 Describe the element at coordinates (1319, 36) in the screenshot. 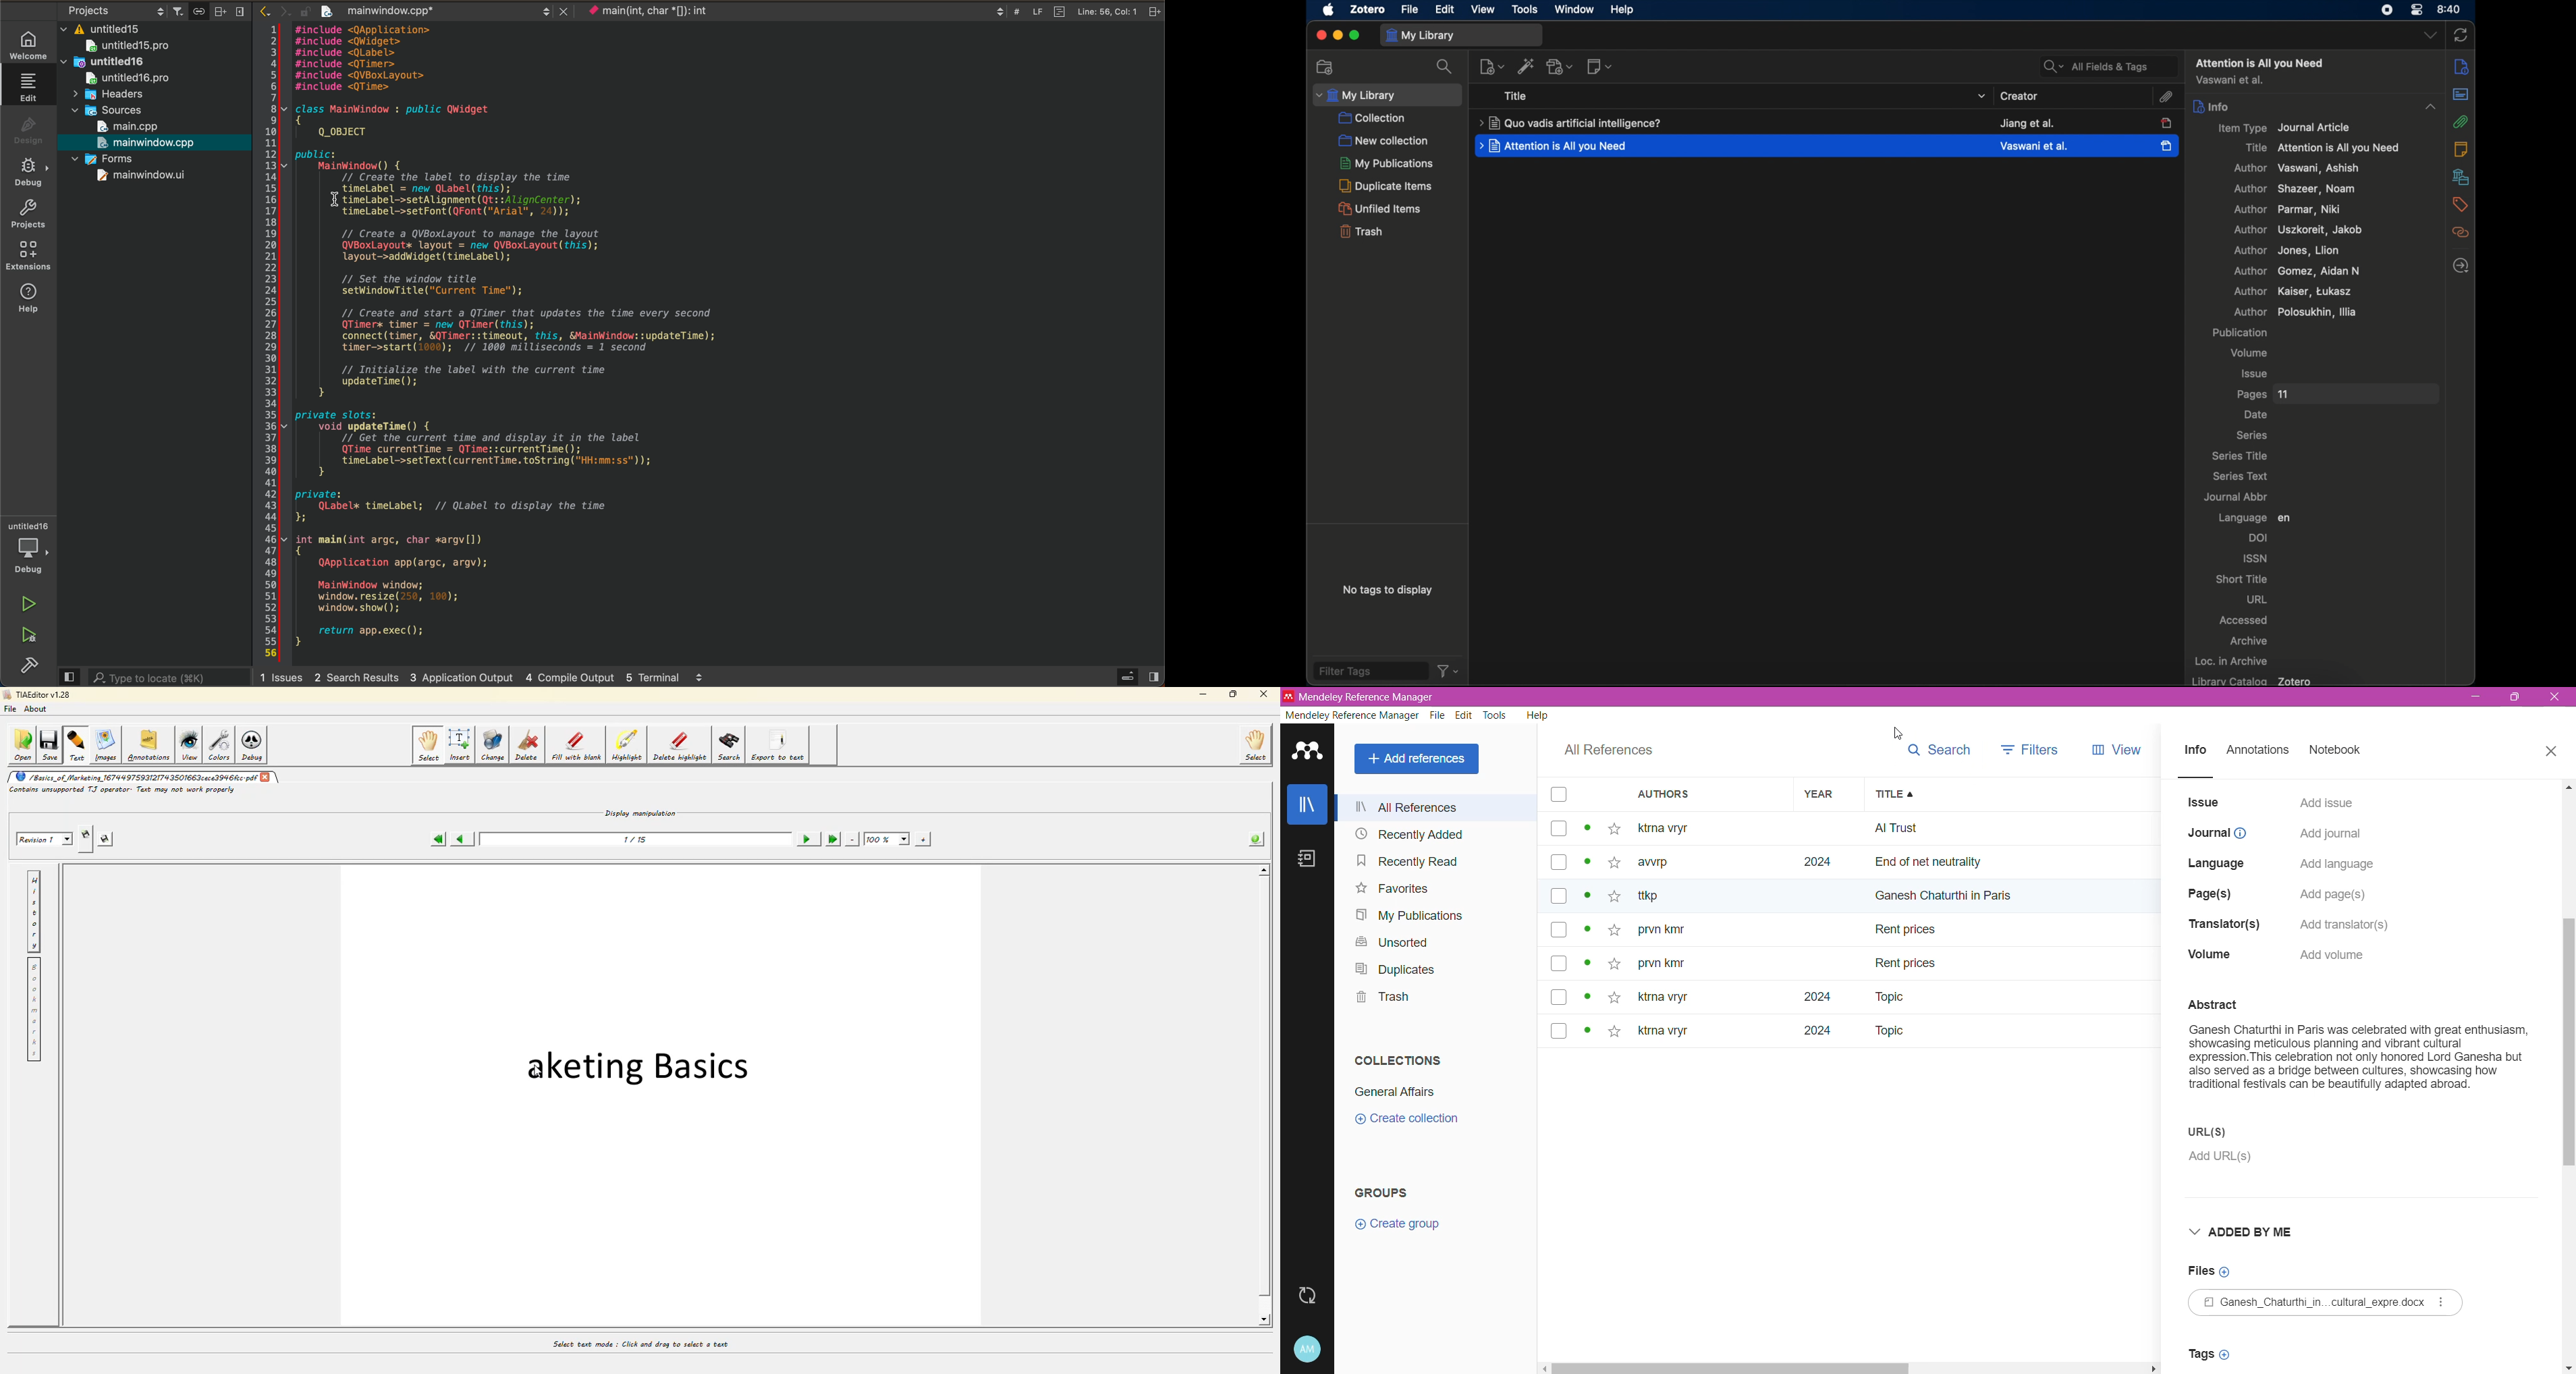

I see `close` at that location.